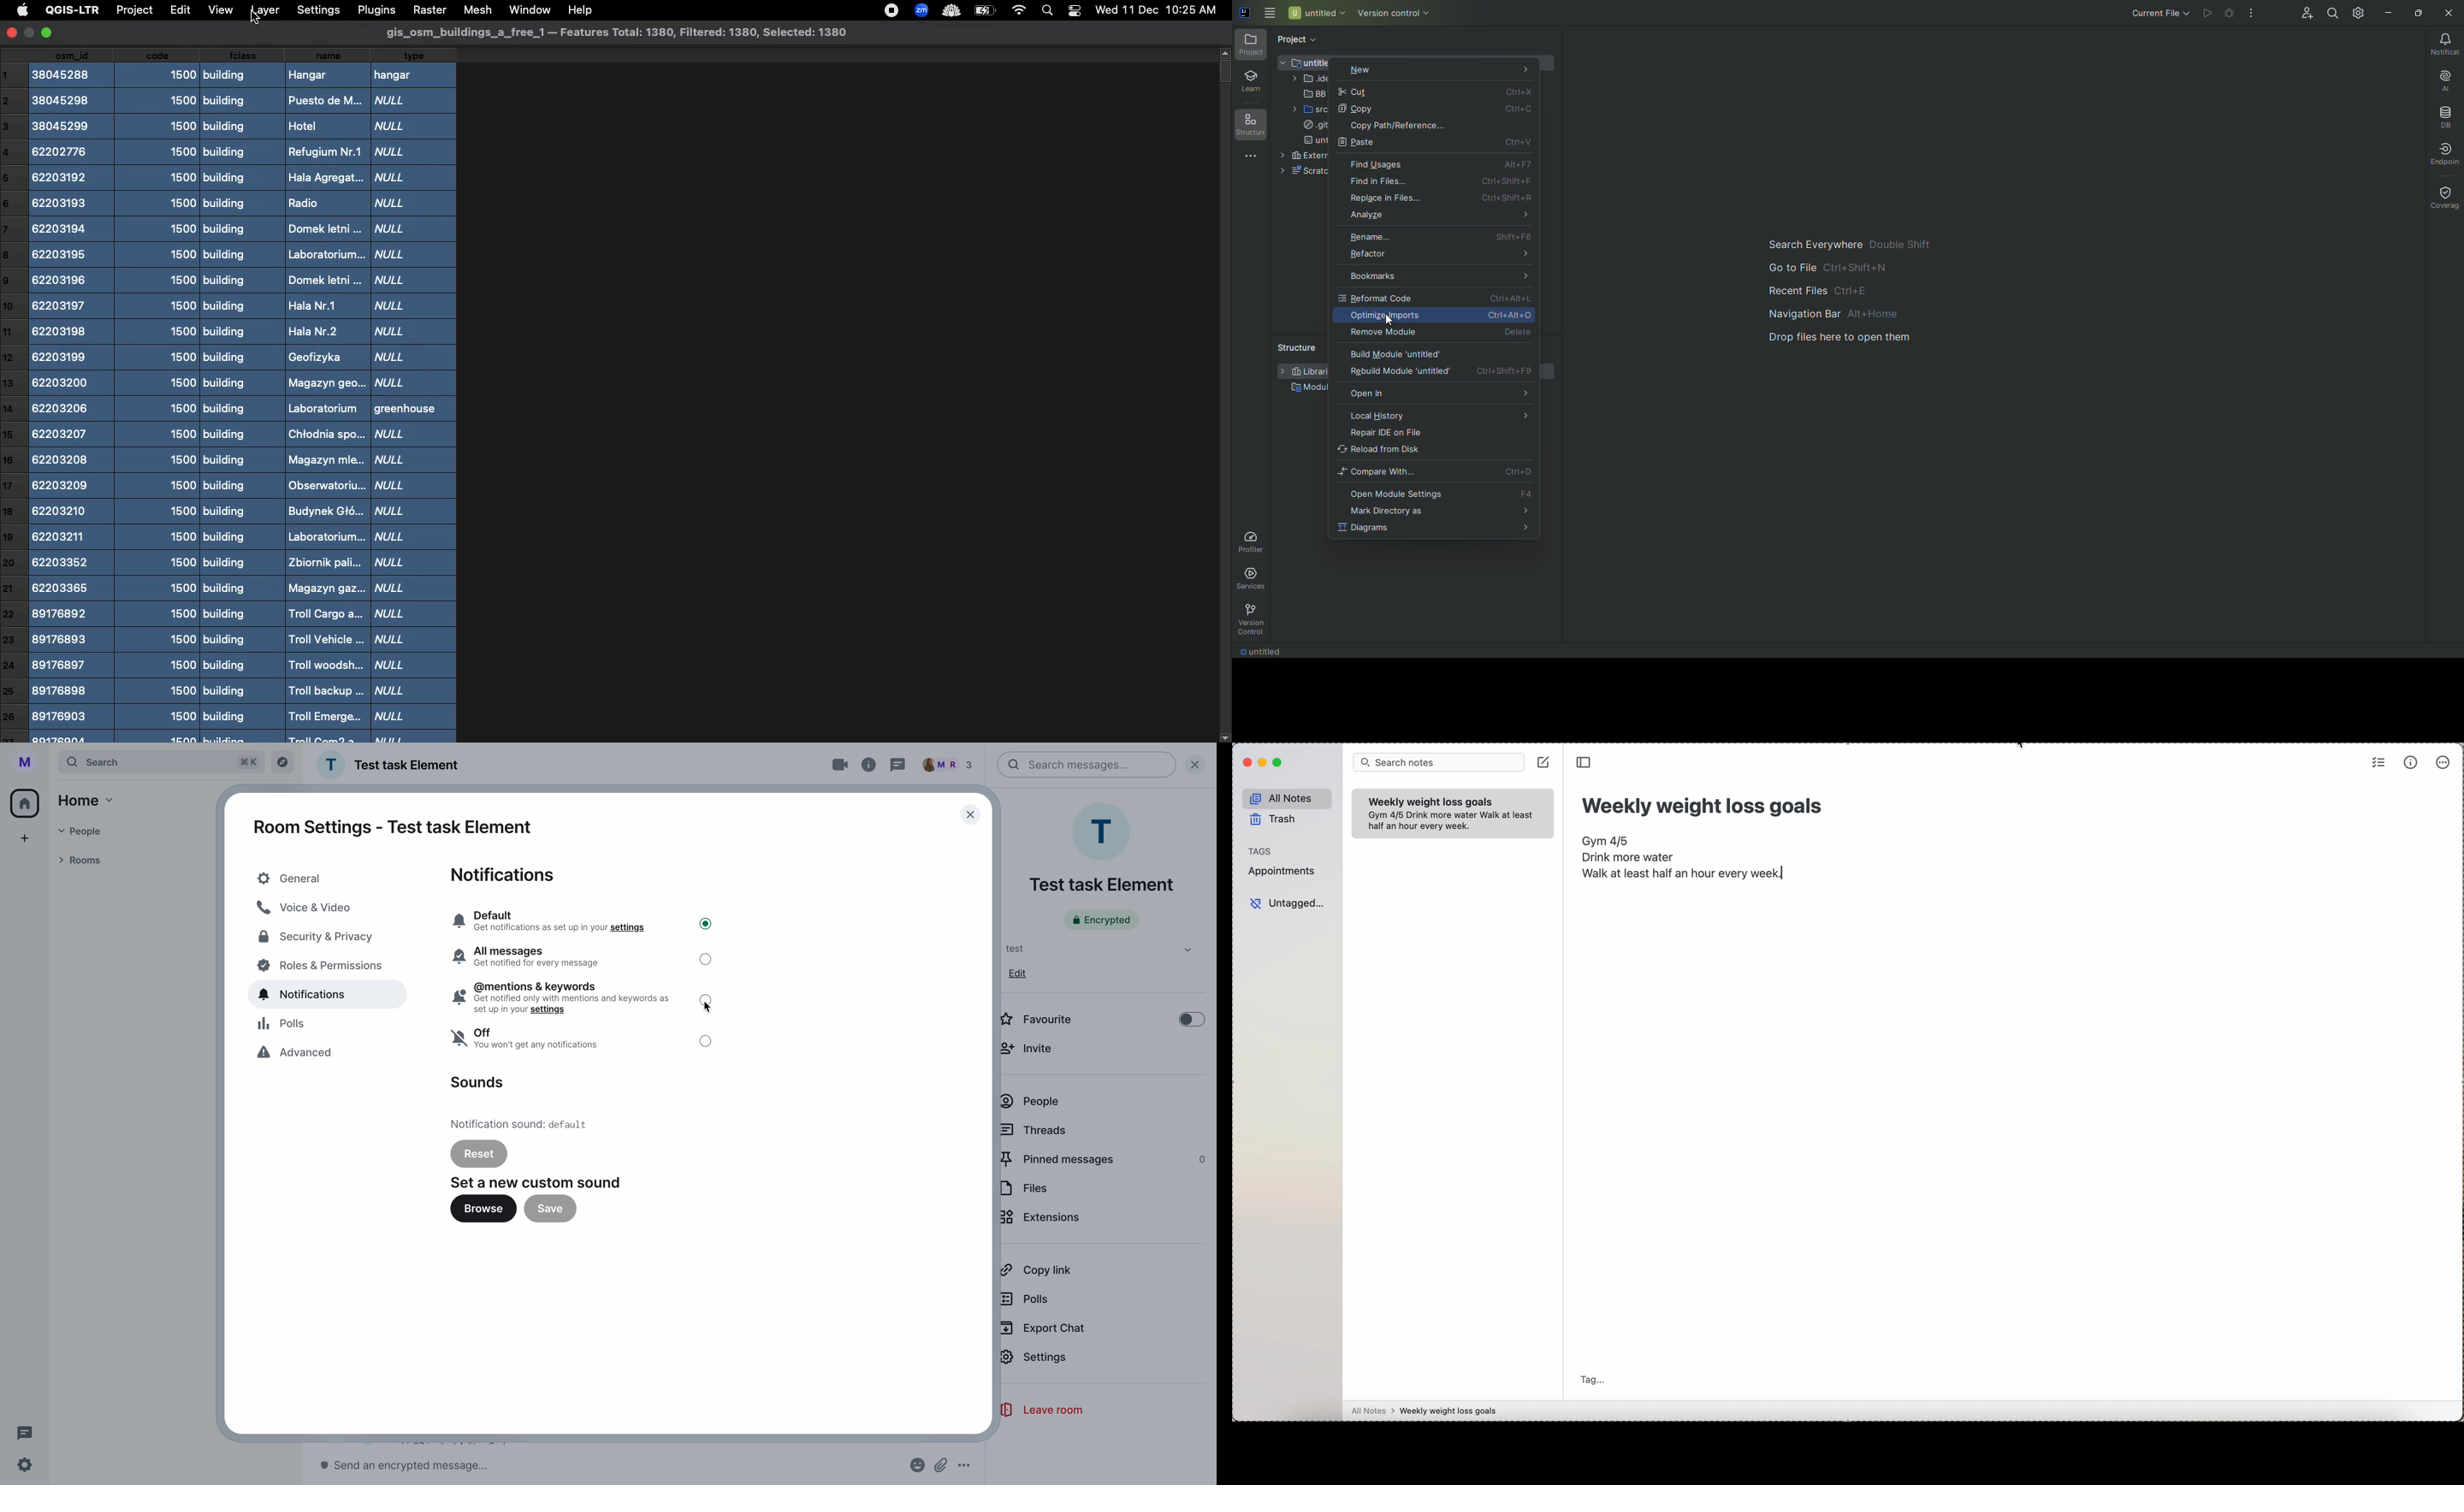  I want to click on Module Dependencies, so click(1308, 389).